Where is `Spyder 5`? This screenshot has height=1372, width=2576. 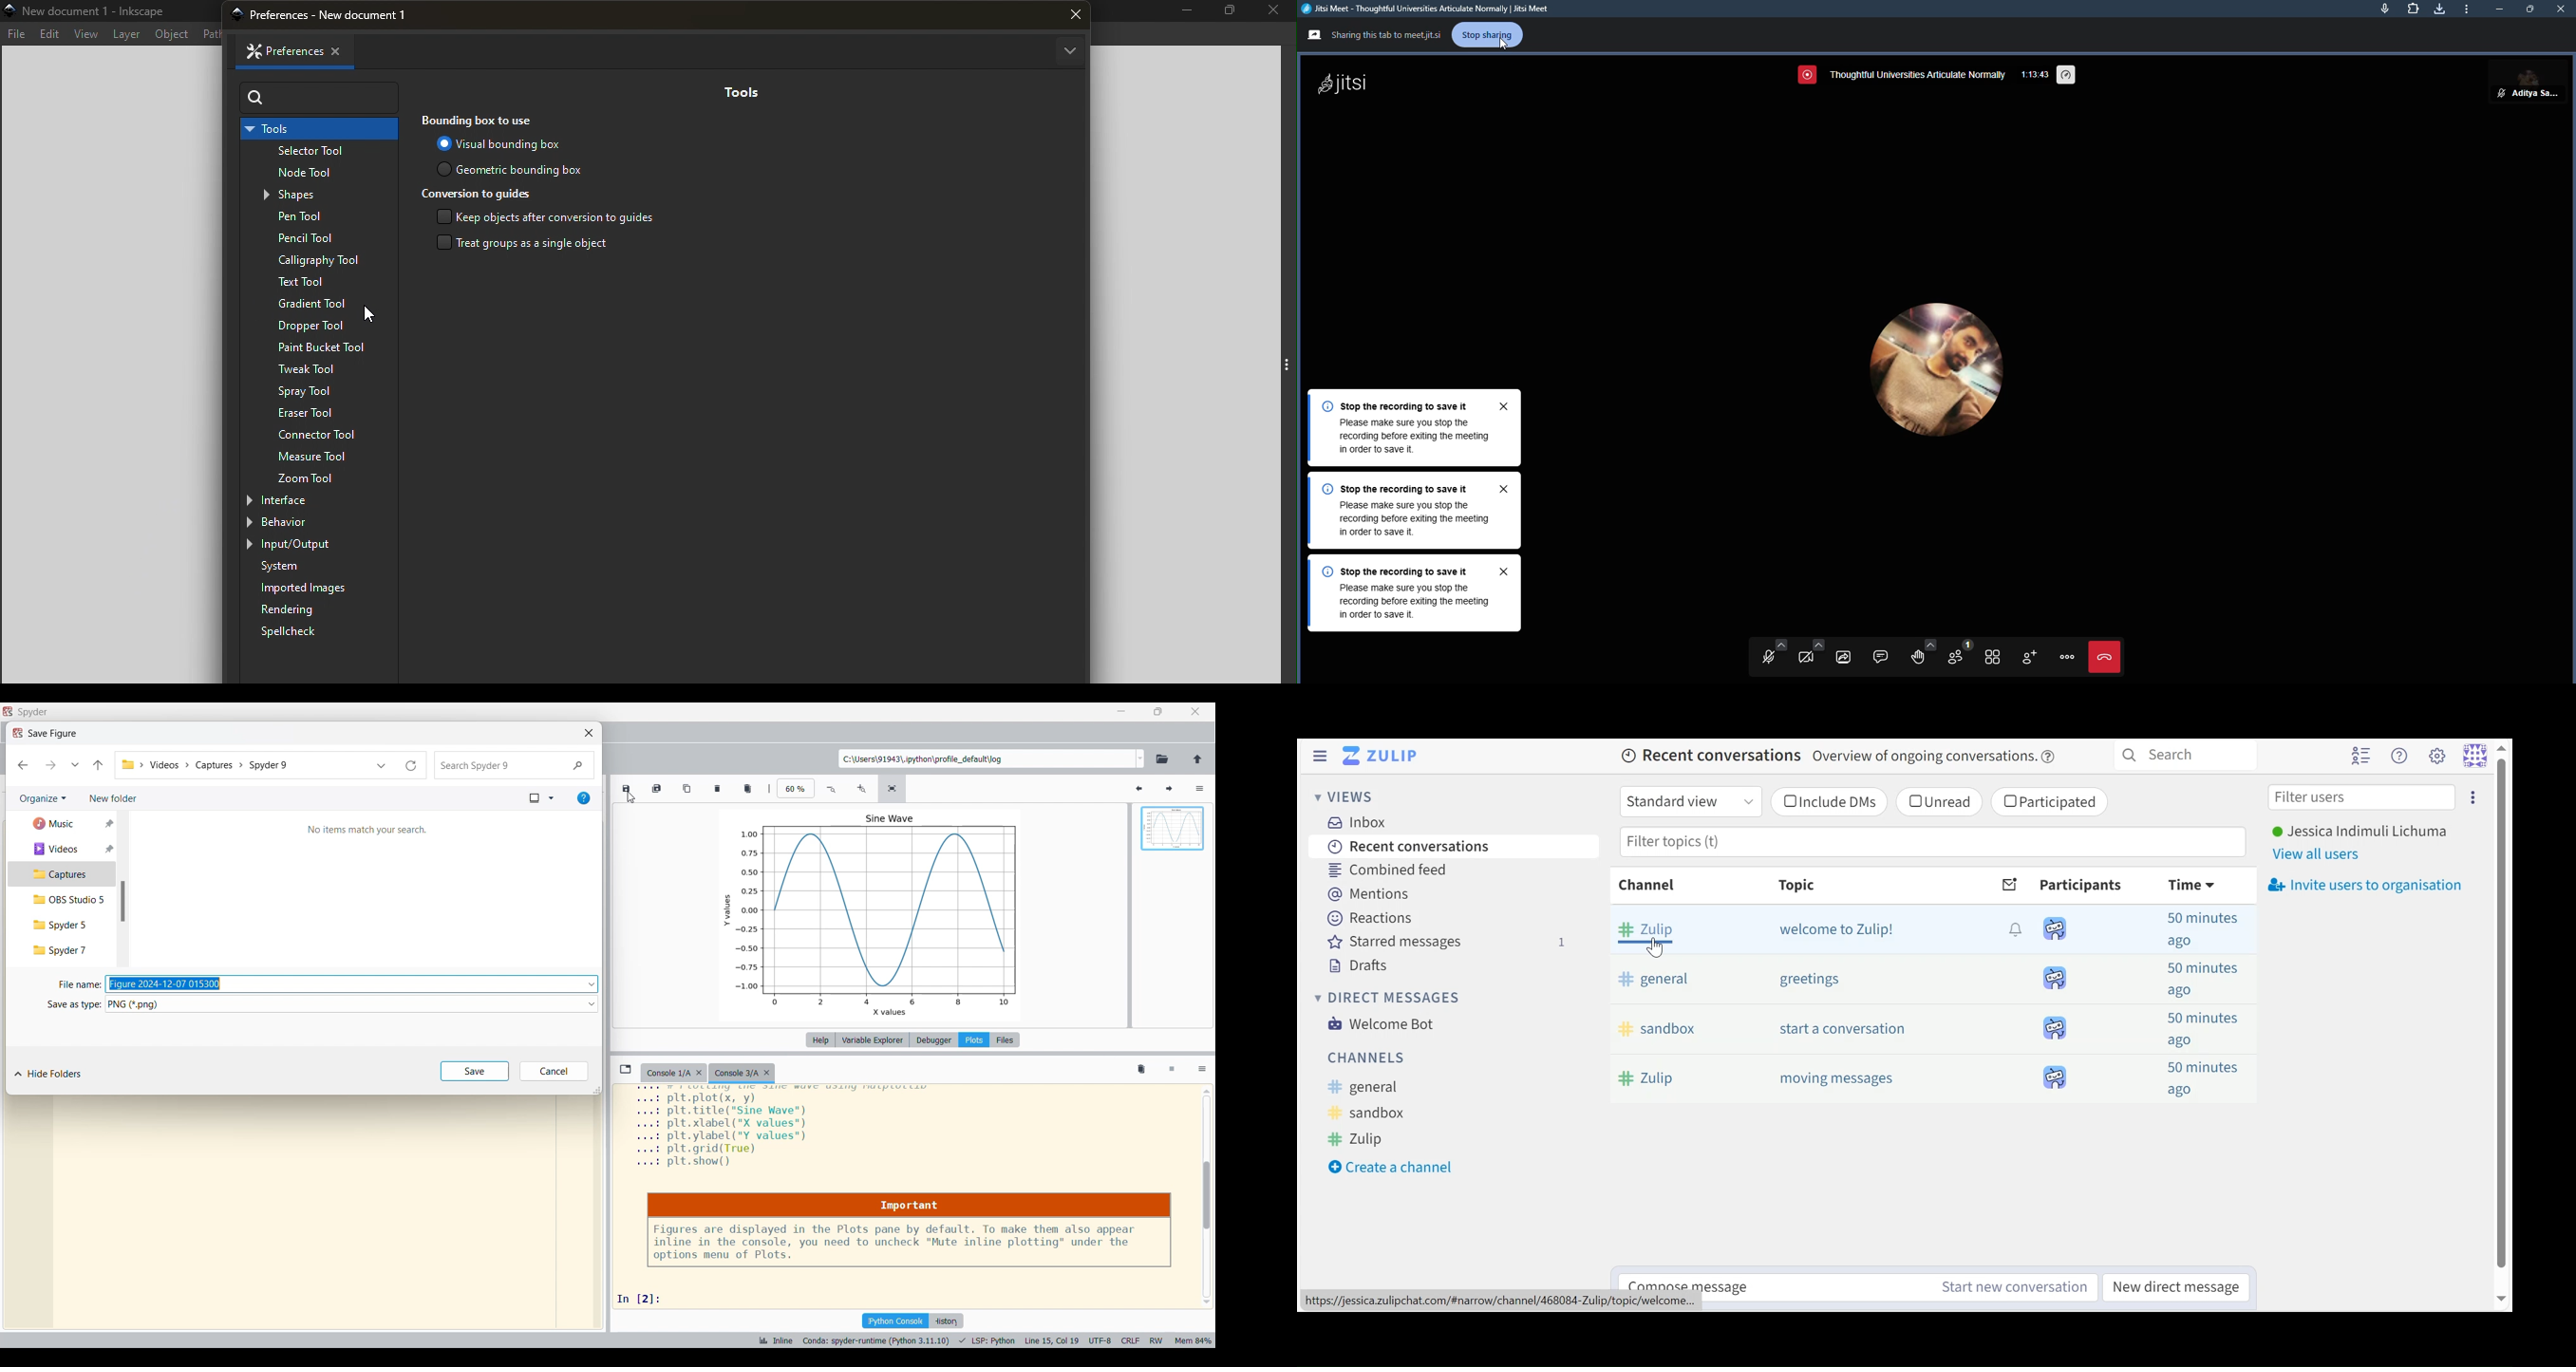
Spyder 5 is located at coordinates (60, 926).